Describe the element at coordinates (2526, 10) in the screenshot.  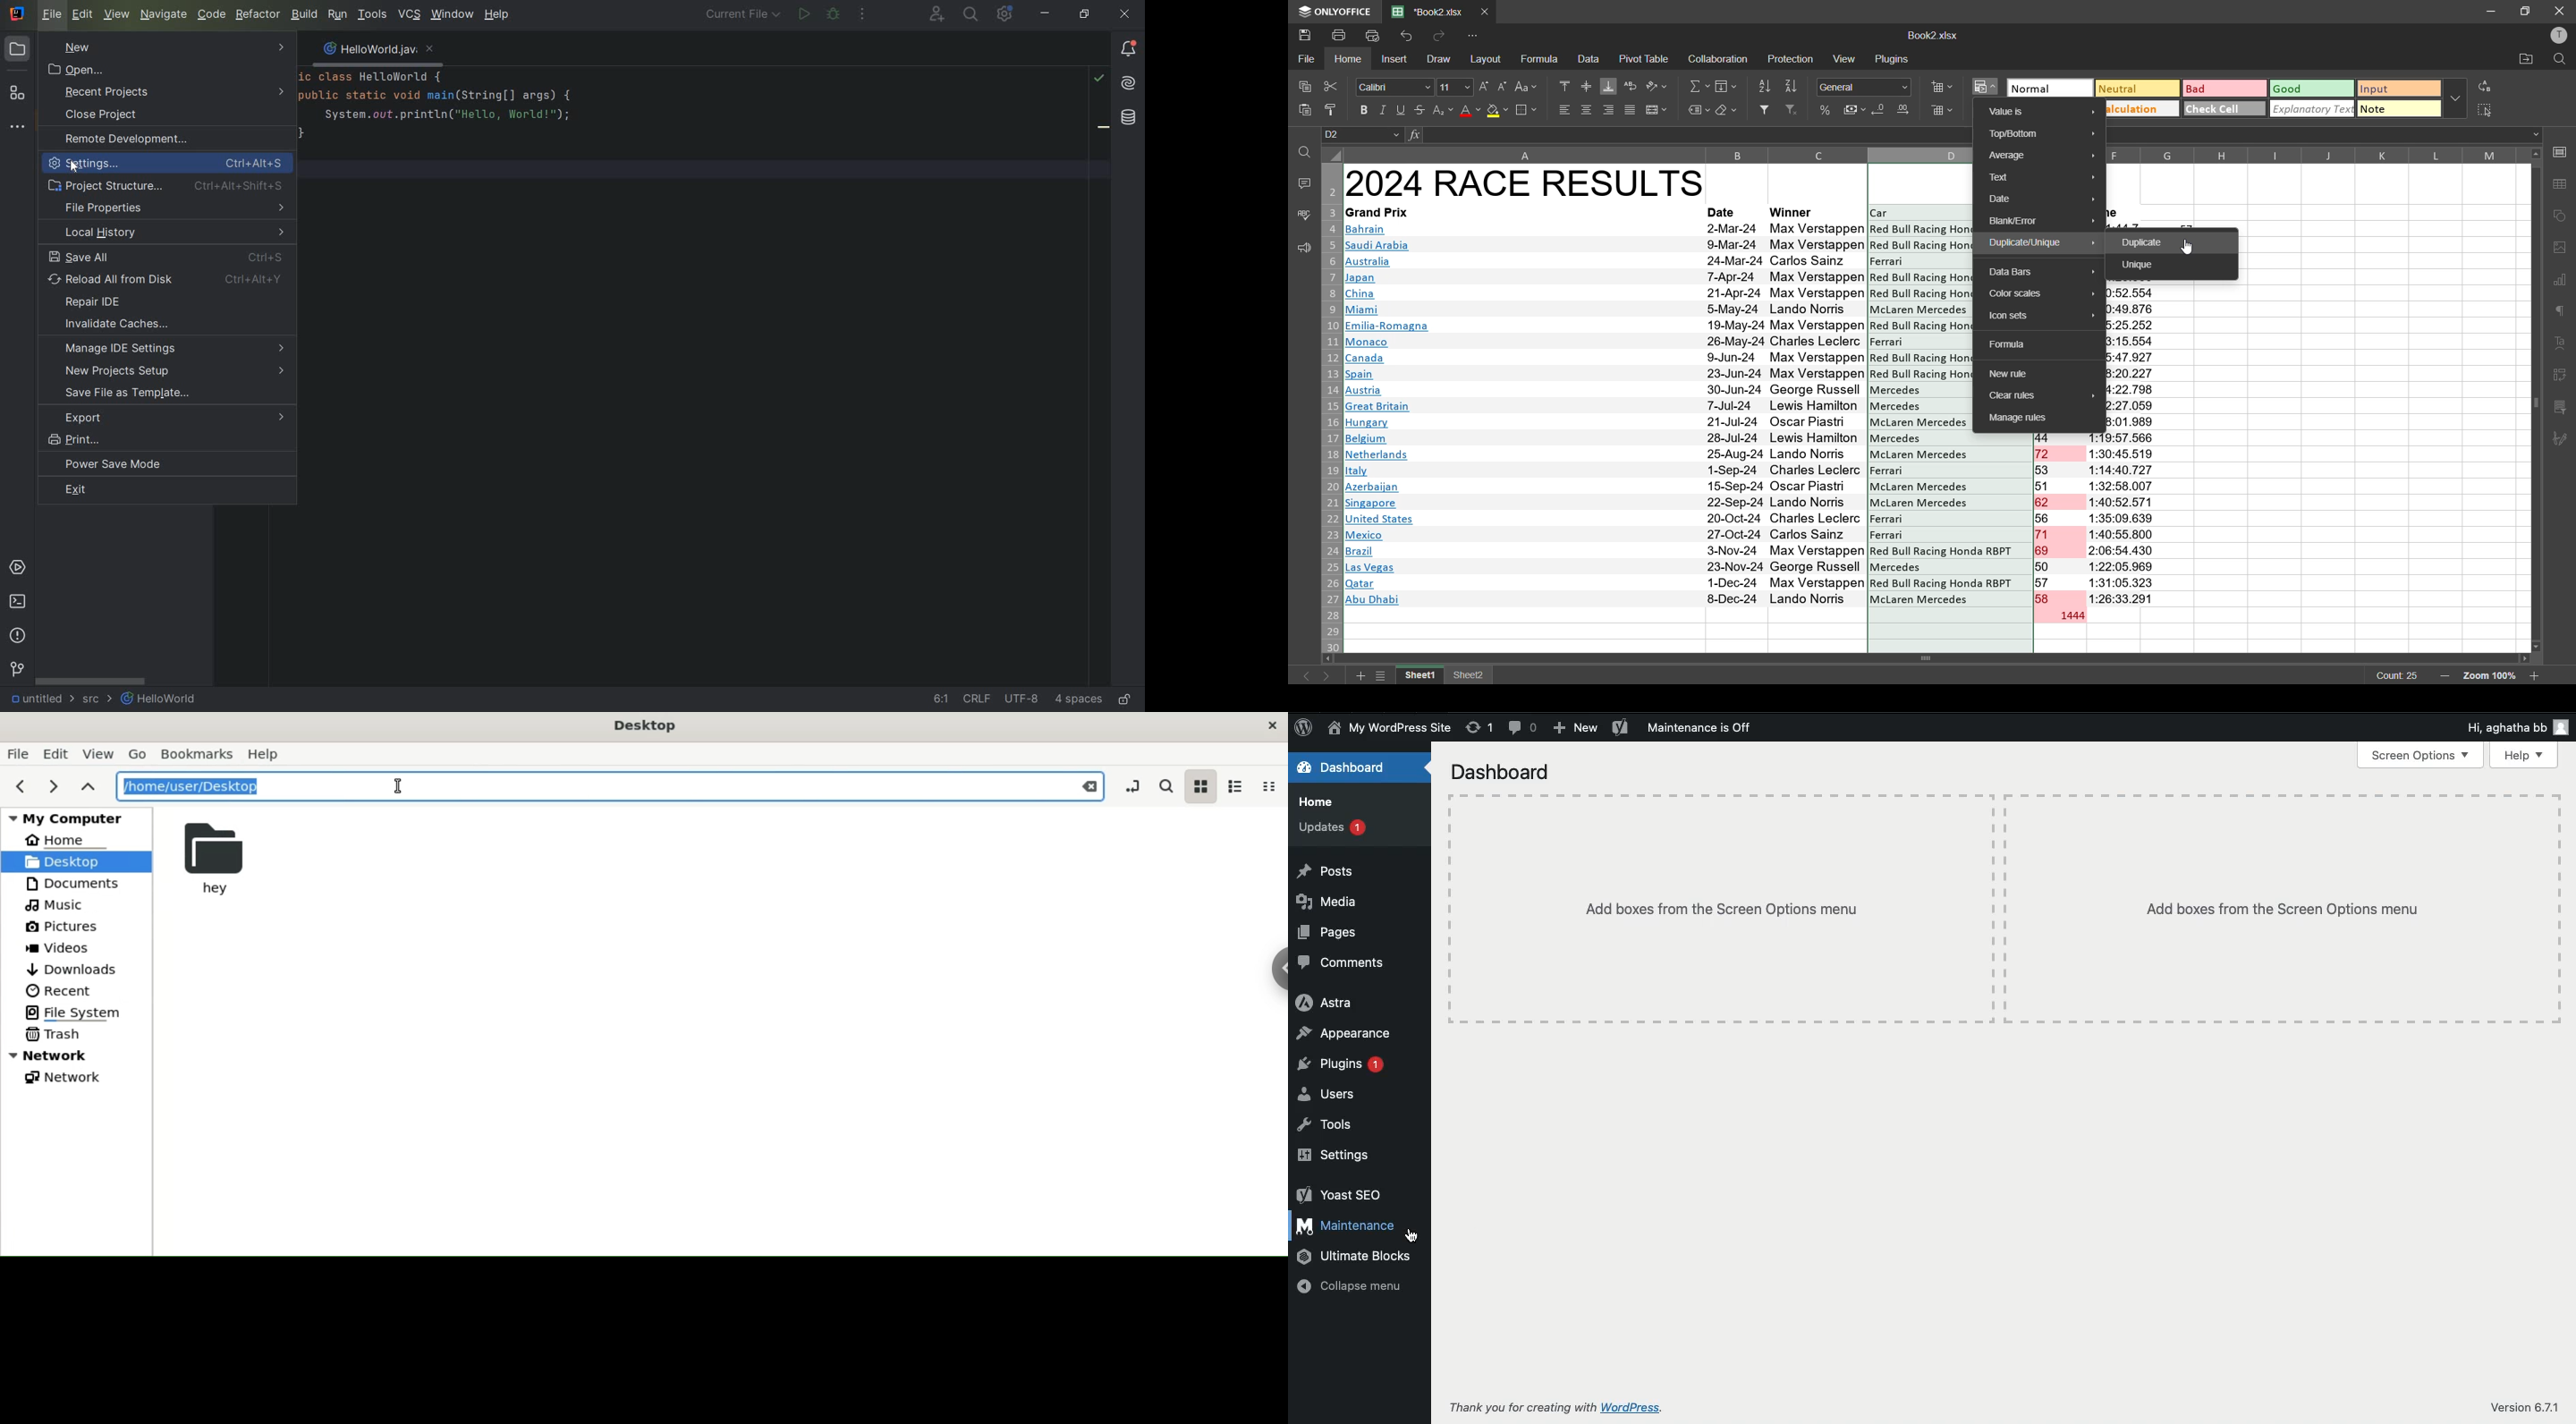
I see `maximize` at that location.